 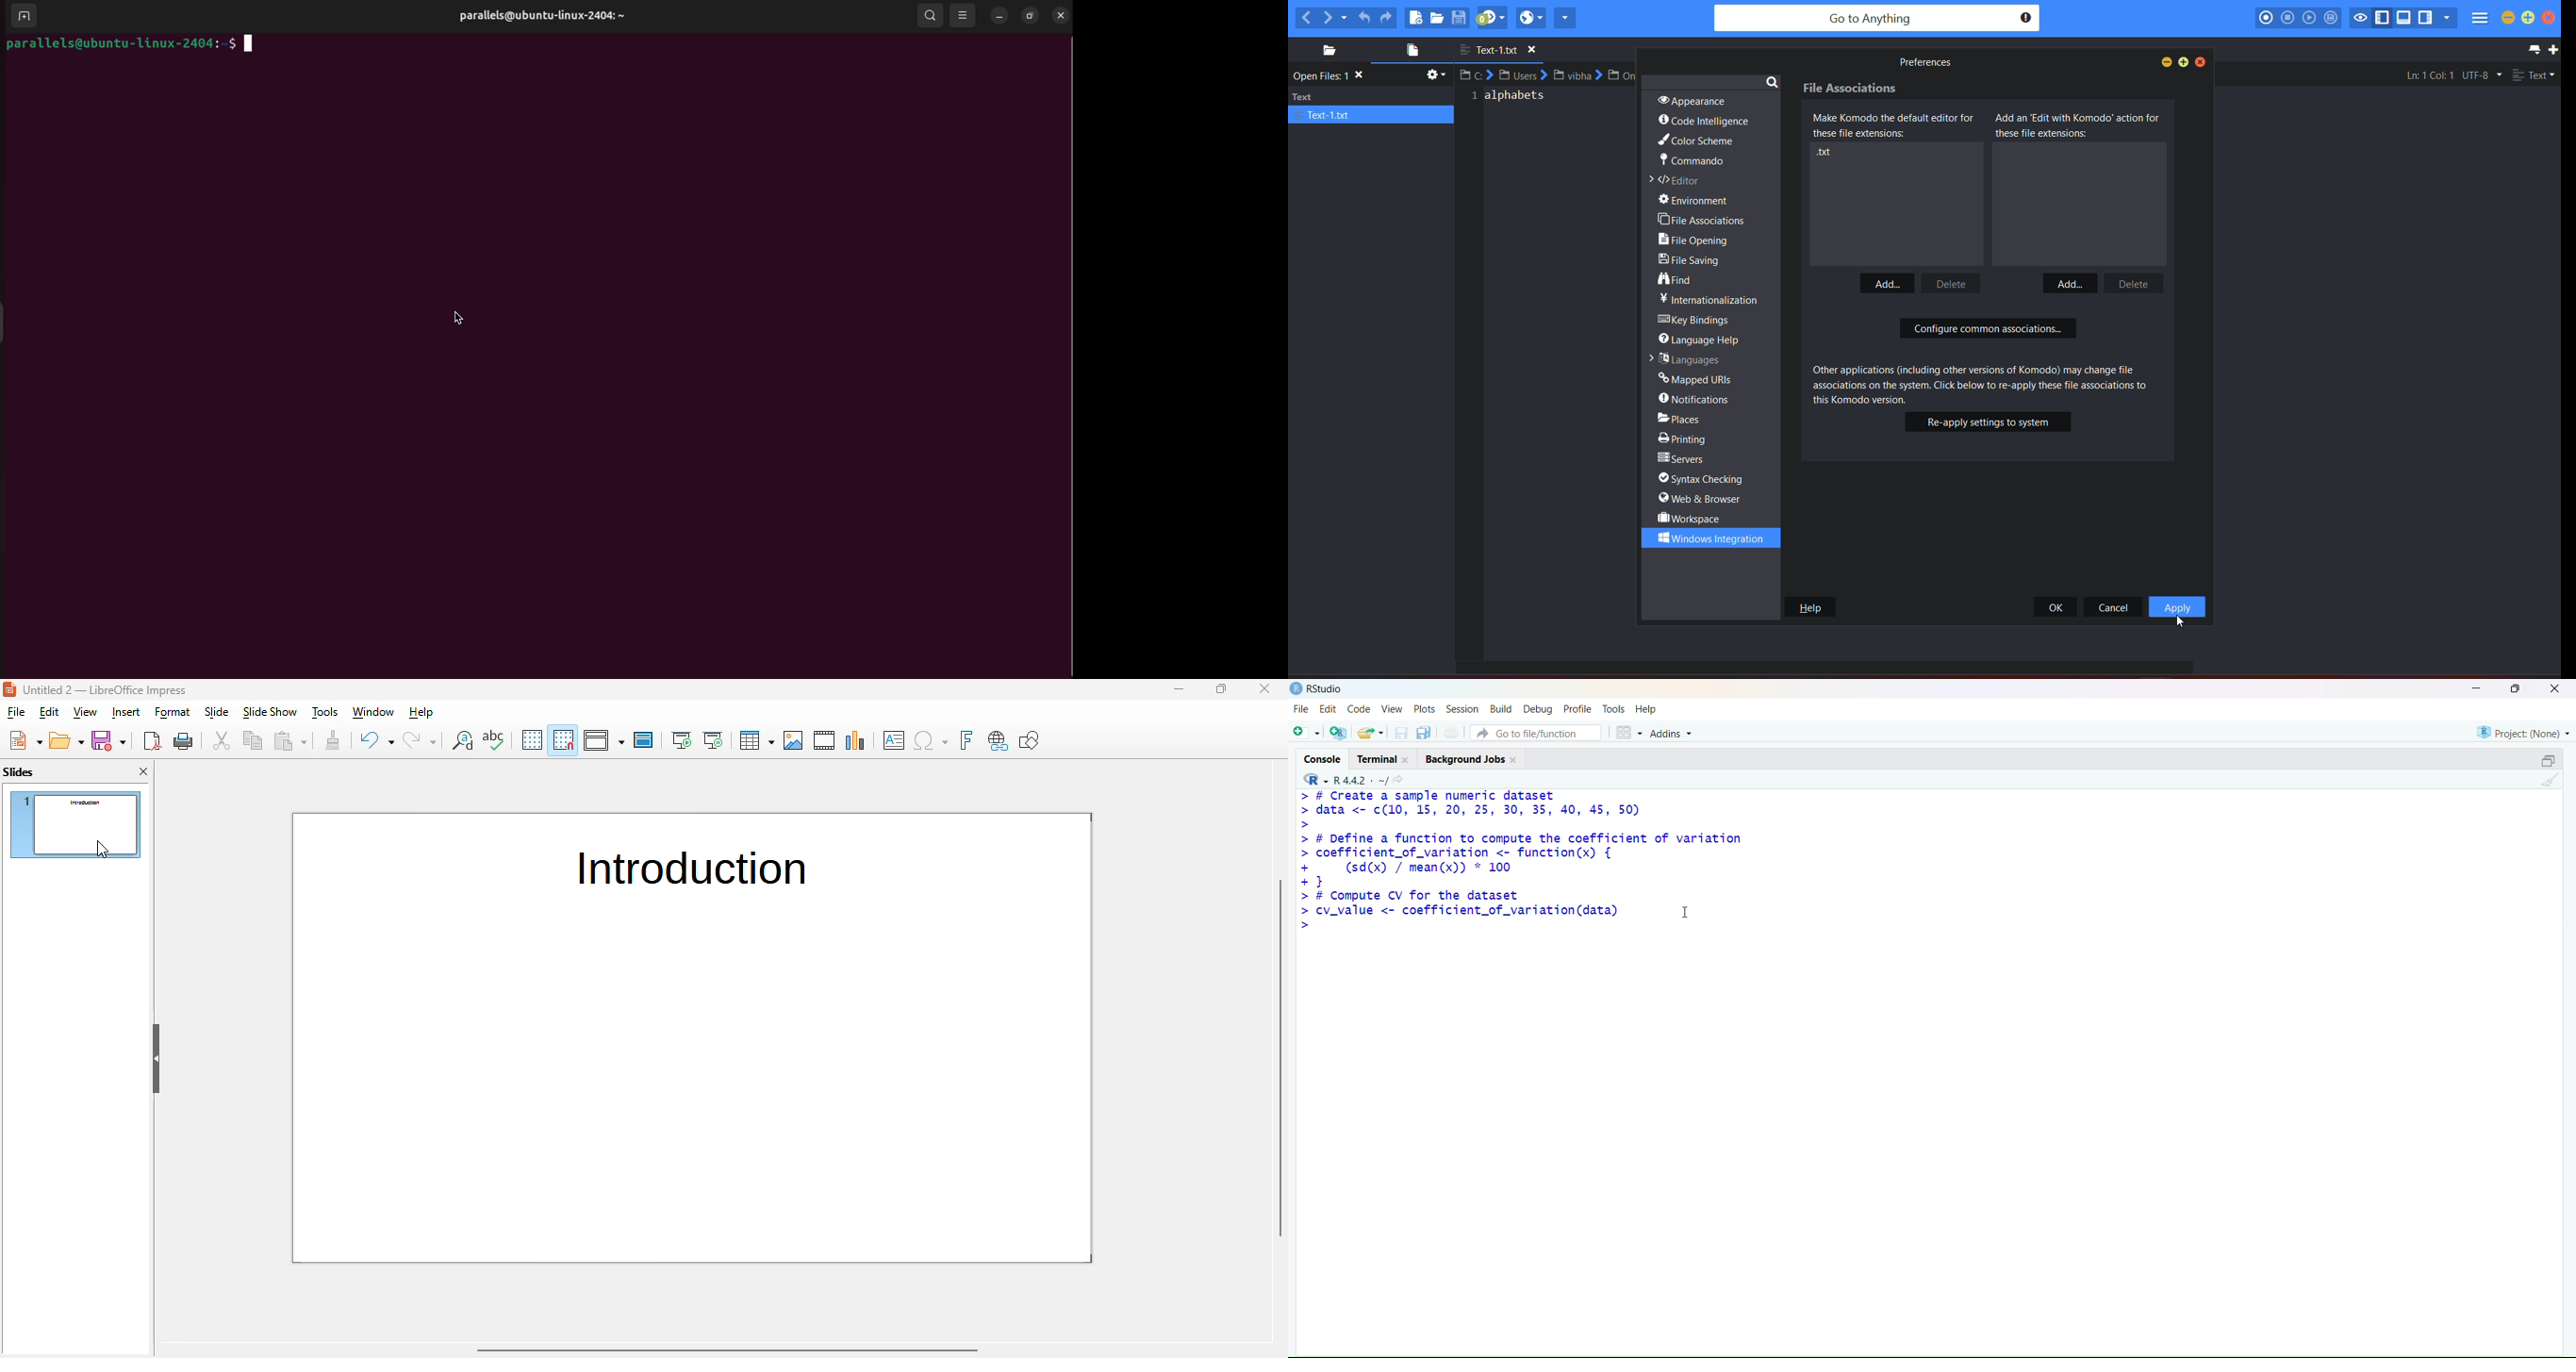 I want to click on view, so click(x=85, y=712).